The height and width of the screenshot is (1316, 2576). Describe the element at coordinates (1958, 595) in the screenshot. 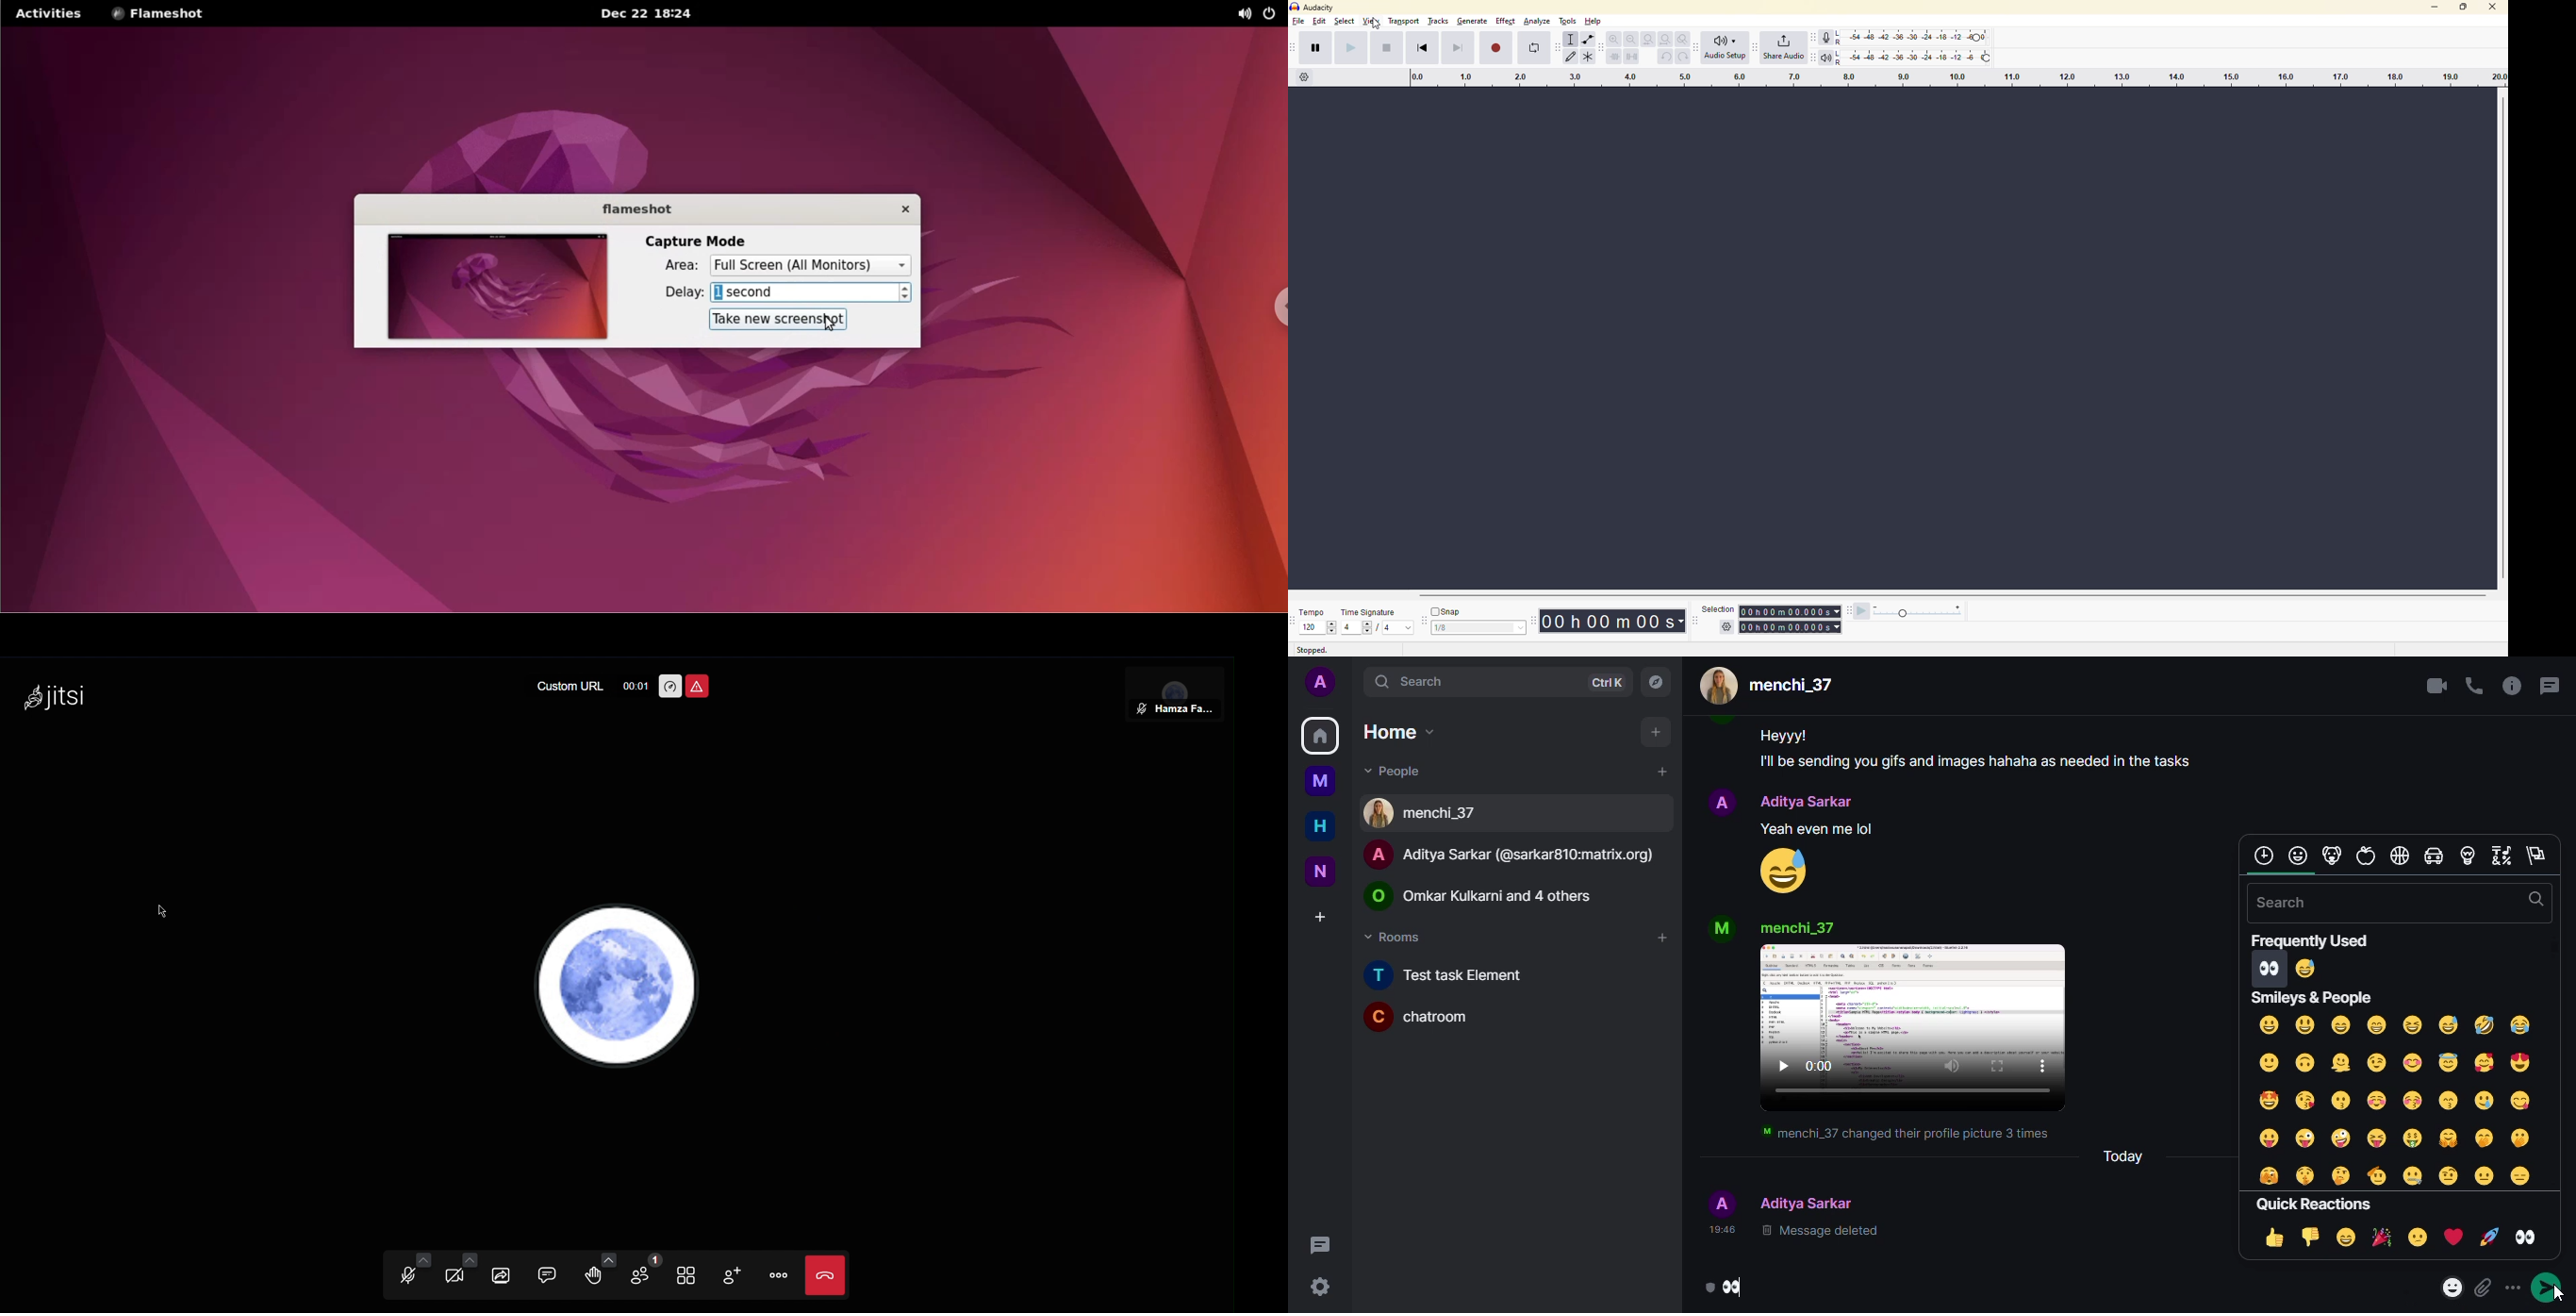

I see `horizontal scrollbar` at that location.